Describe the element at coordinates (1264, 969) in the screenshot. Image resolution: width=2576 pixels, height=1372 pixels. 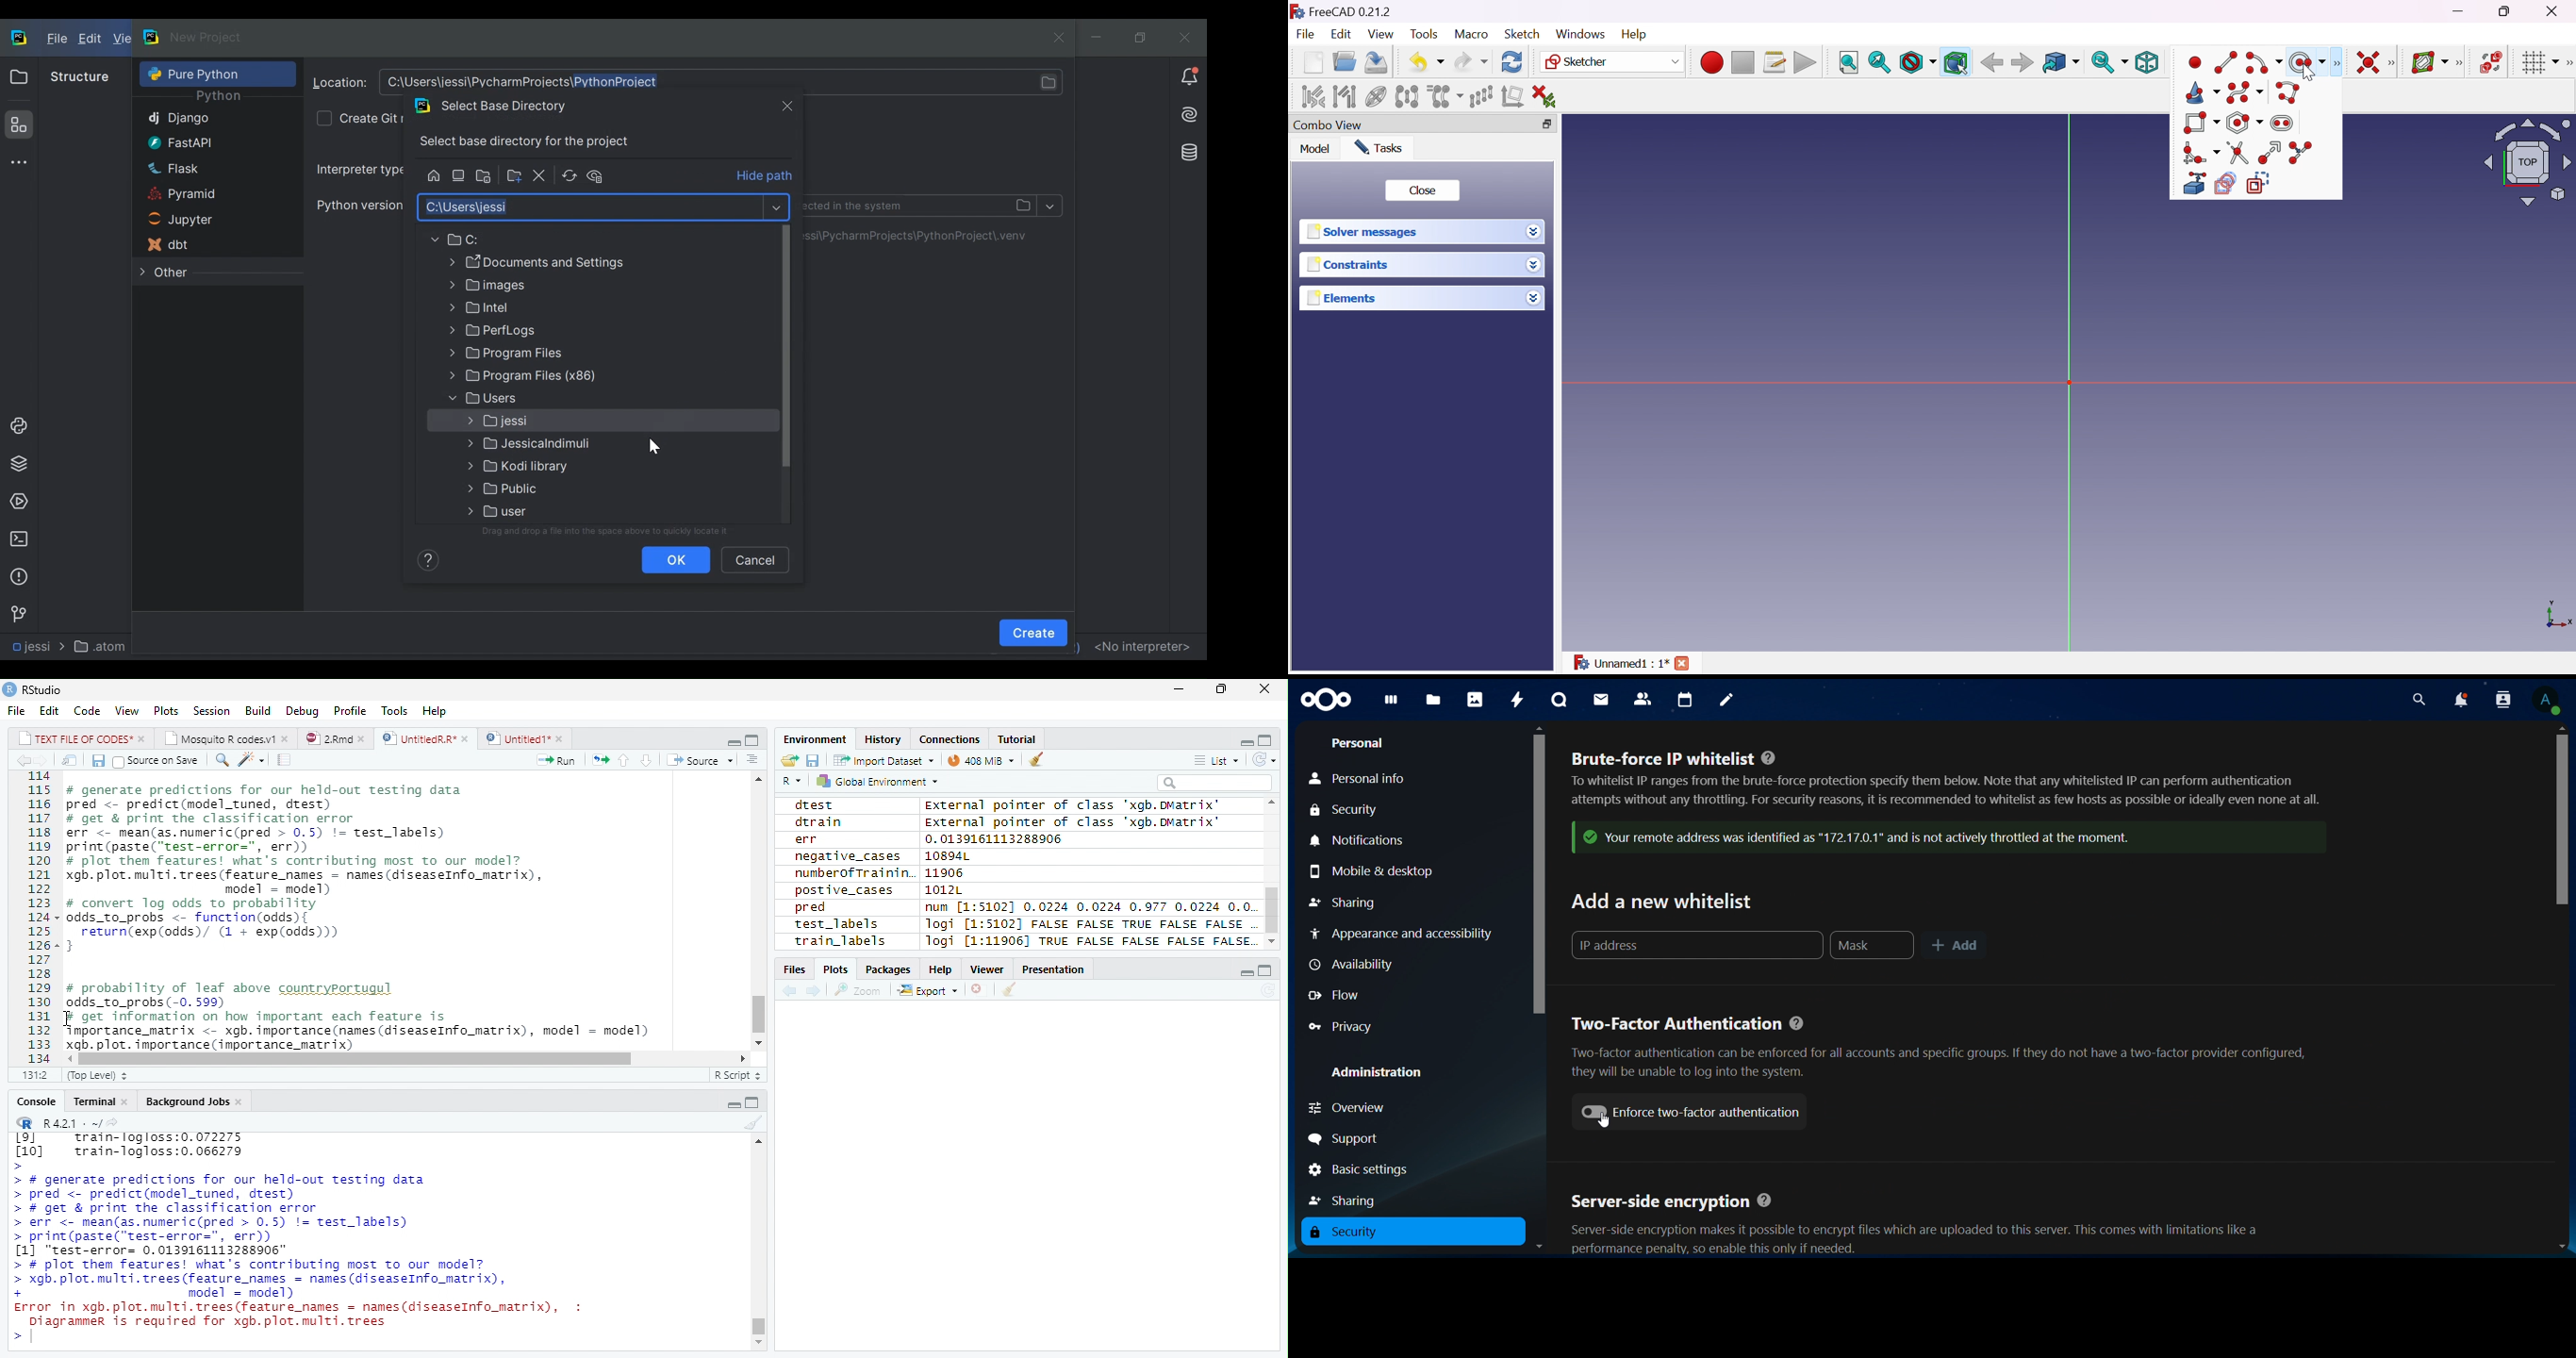
I see `Maximize` at that location.